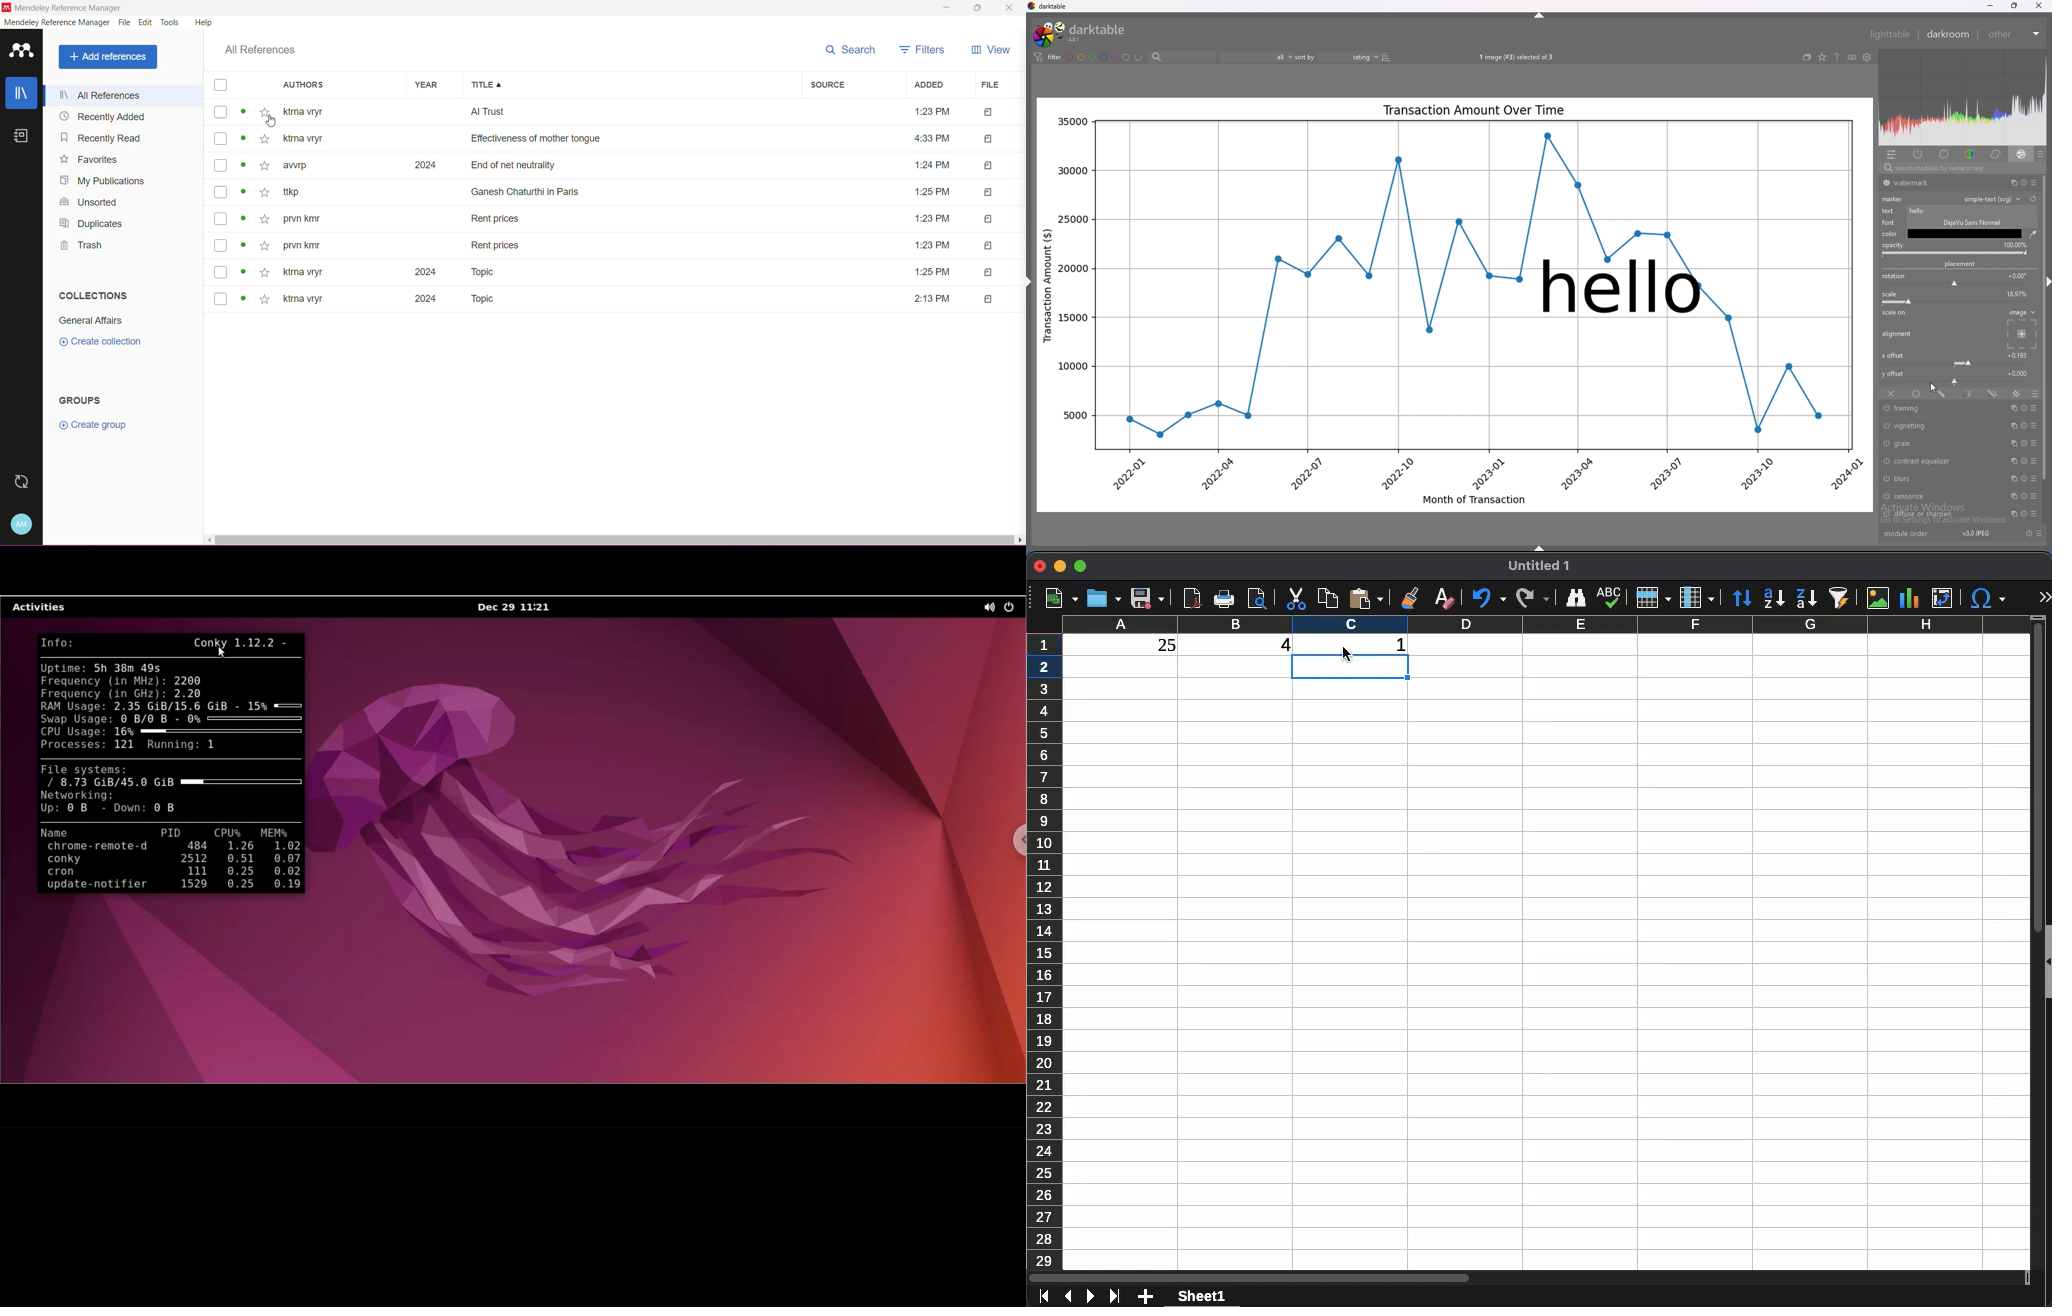 The width and height of the screenshot is (2072, 1316). What do you see at coordinates (243, 298) in the screenshot?
I see `Click to see more details` at bounding box center [243, 298].